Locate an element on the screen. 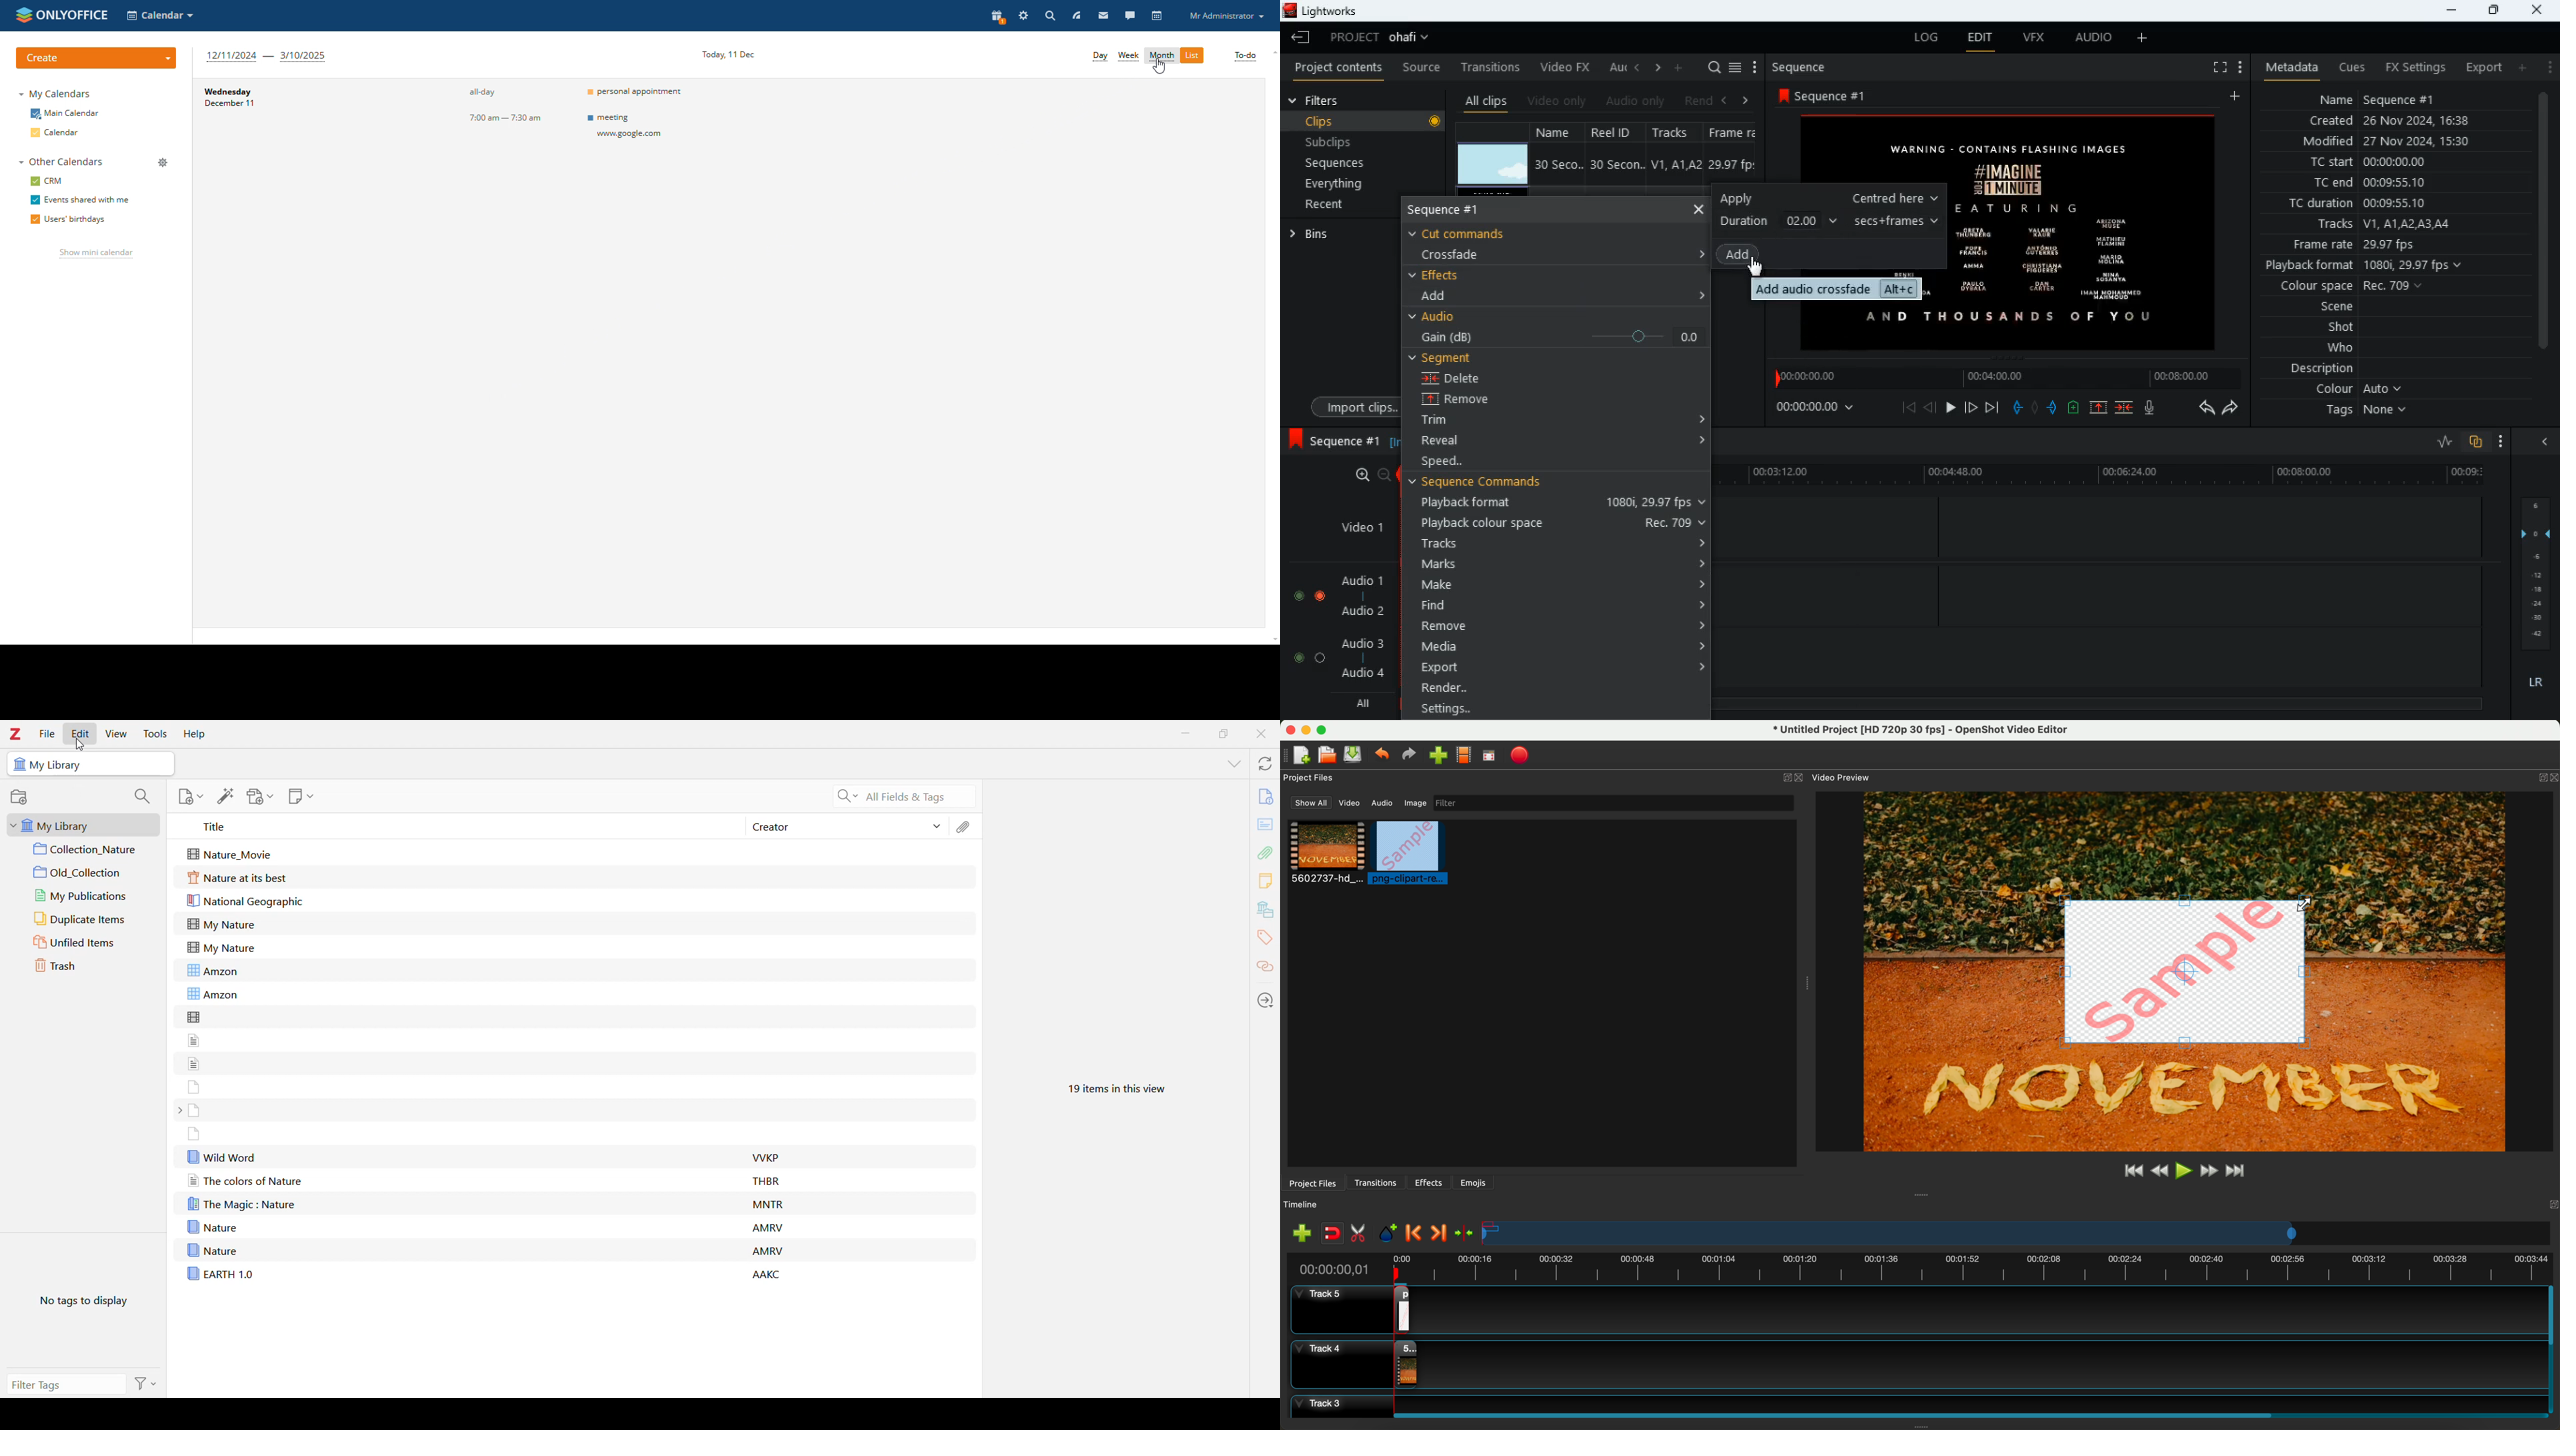  leave is located at coordinates (1302, 37).